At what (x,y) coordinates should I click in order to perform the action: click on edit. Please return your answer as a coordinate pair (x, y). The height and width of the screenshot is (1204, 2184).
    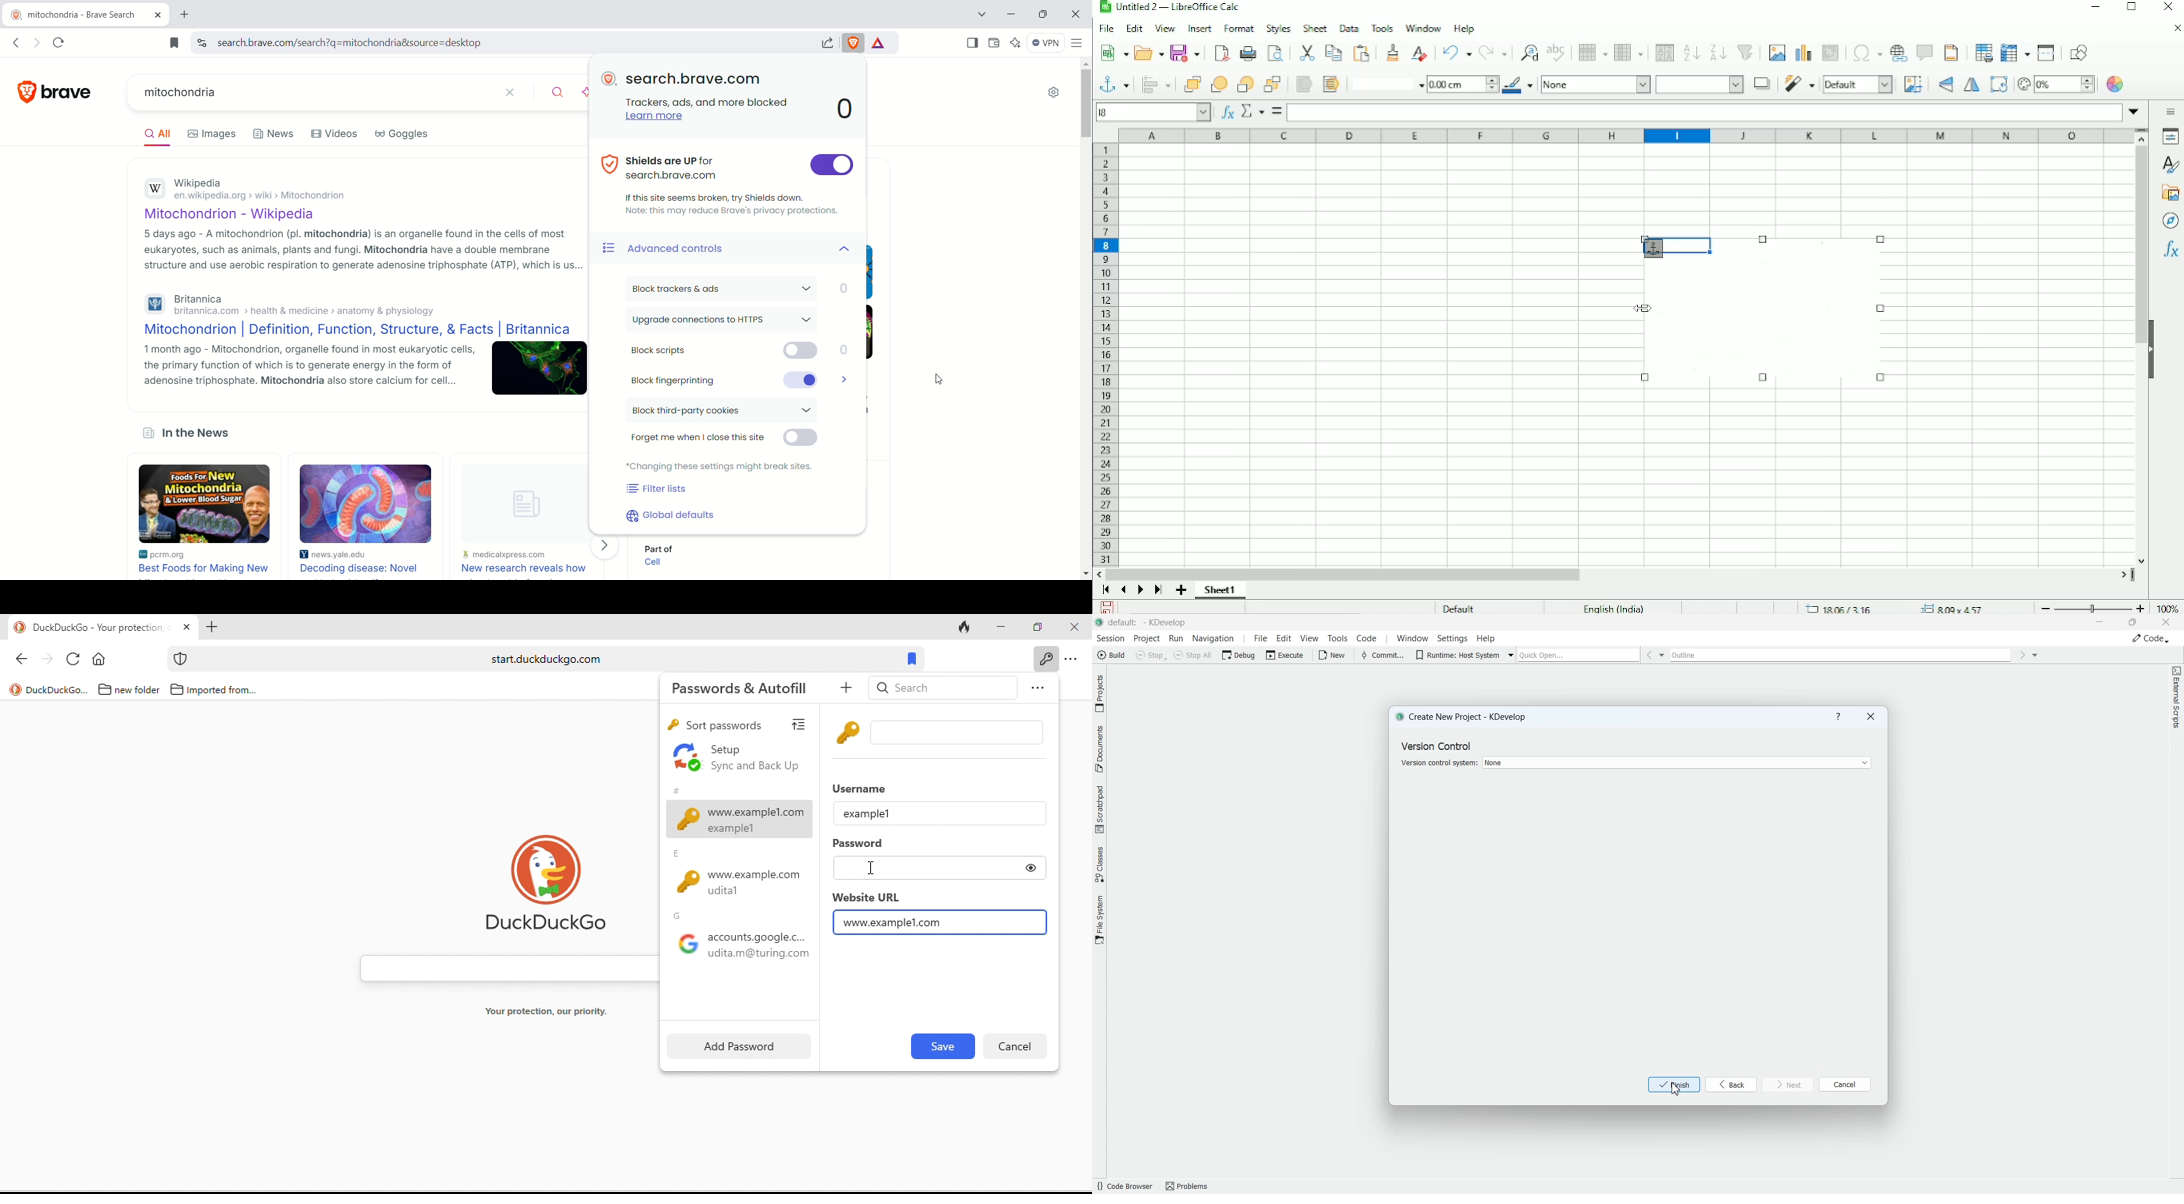
    Looking at the image, I should click on (941, 1046).